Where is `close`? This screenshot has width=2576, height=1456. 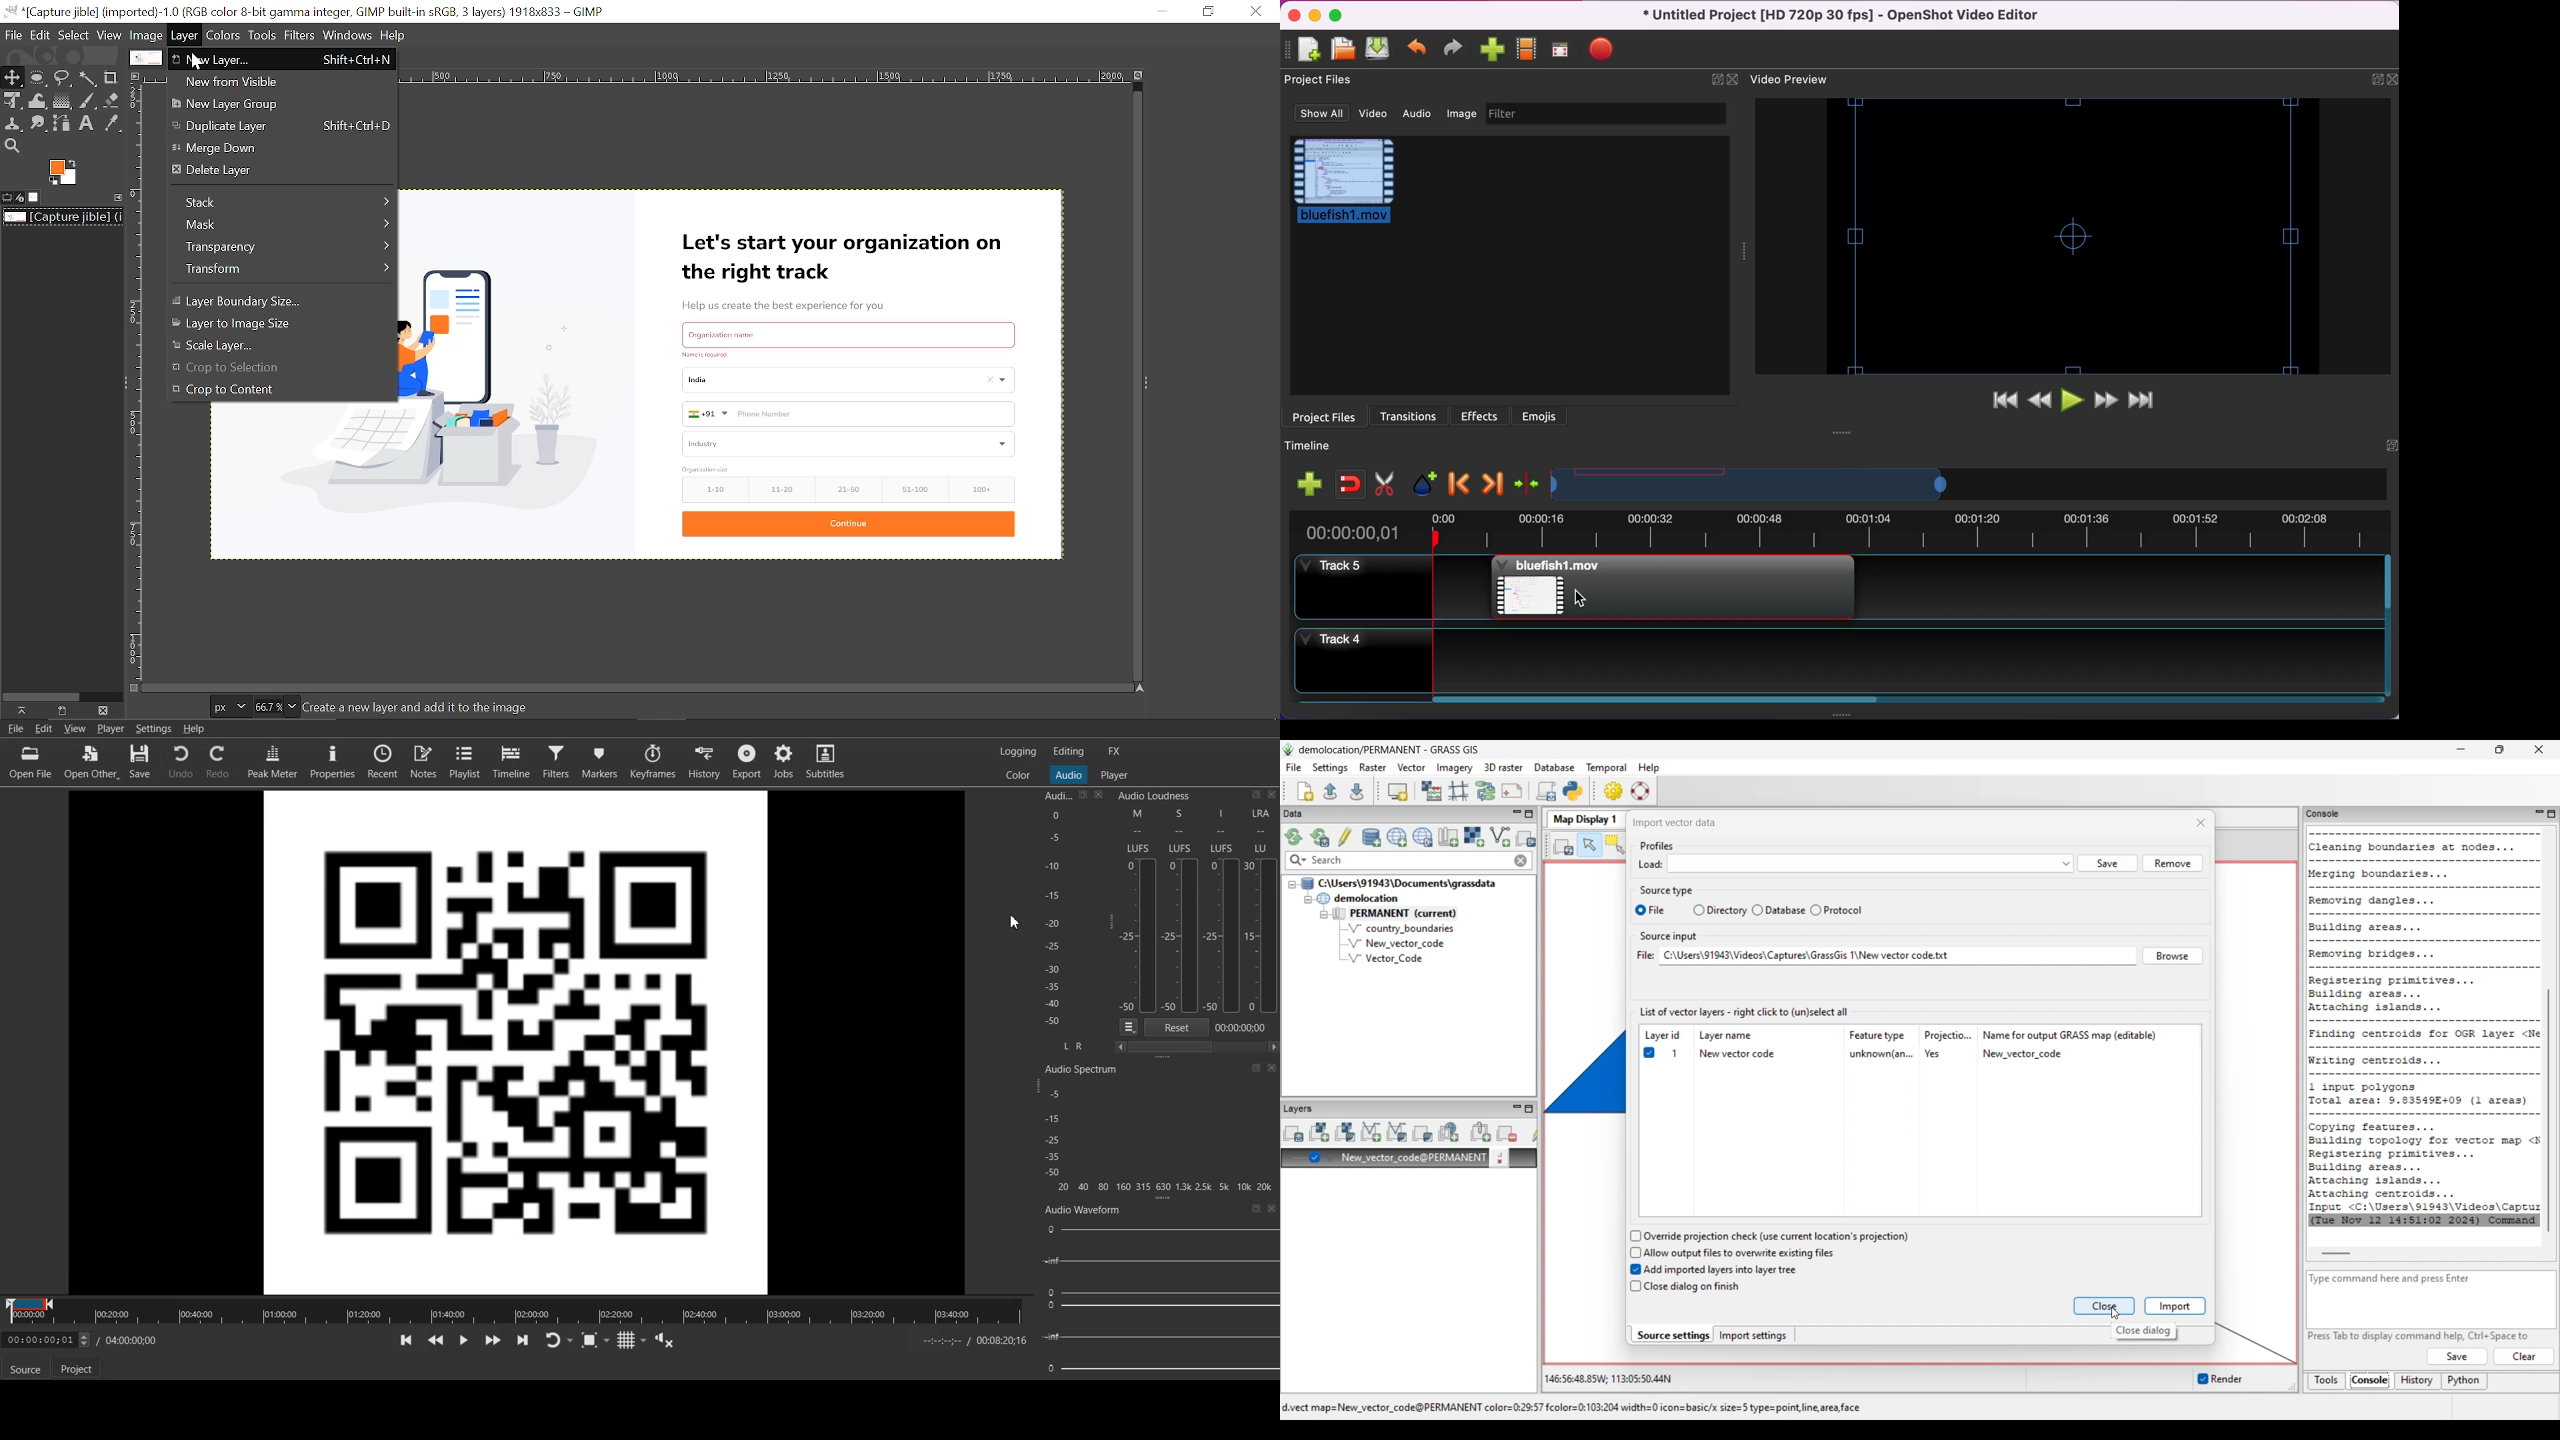
close is located at coordinates (1294, 16).